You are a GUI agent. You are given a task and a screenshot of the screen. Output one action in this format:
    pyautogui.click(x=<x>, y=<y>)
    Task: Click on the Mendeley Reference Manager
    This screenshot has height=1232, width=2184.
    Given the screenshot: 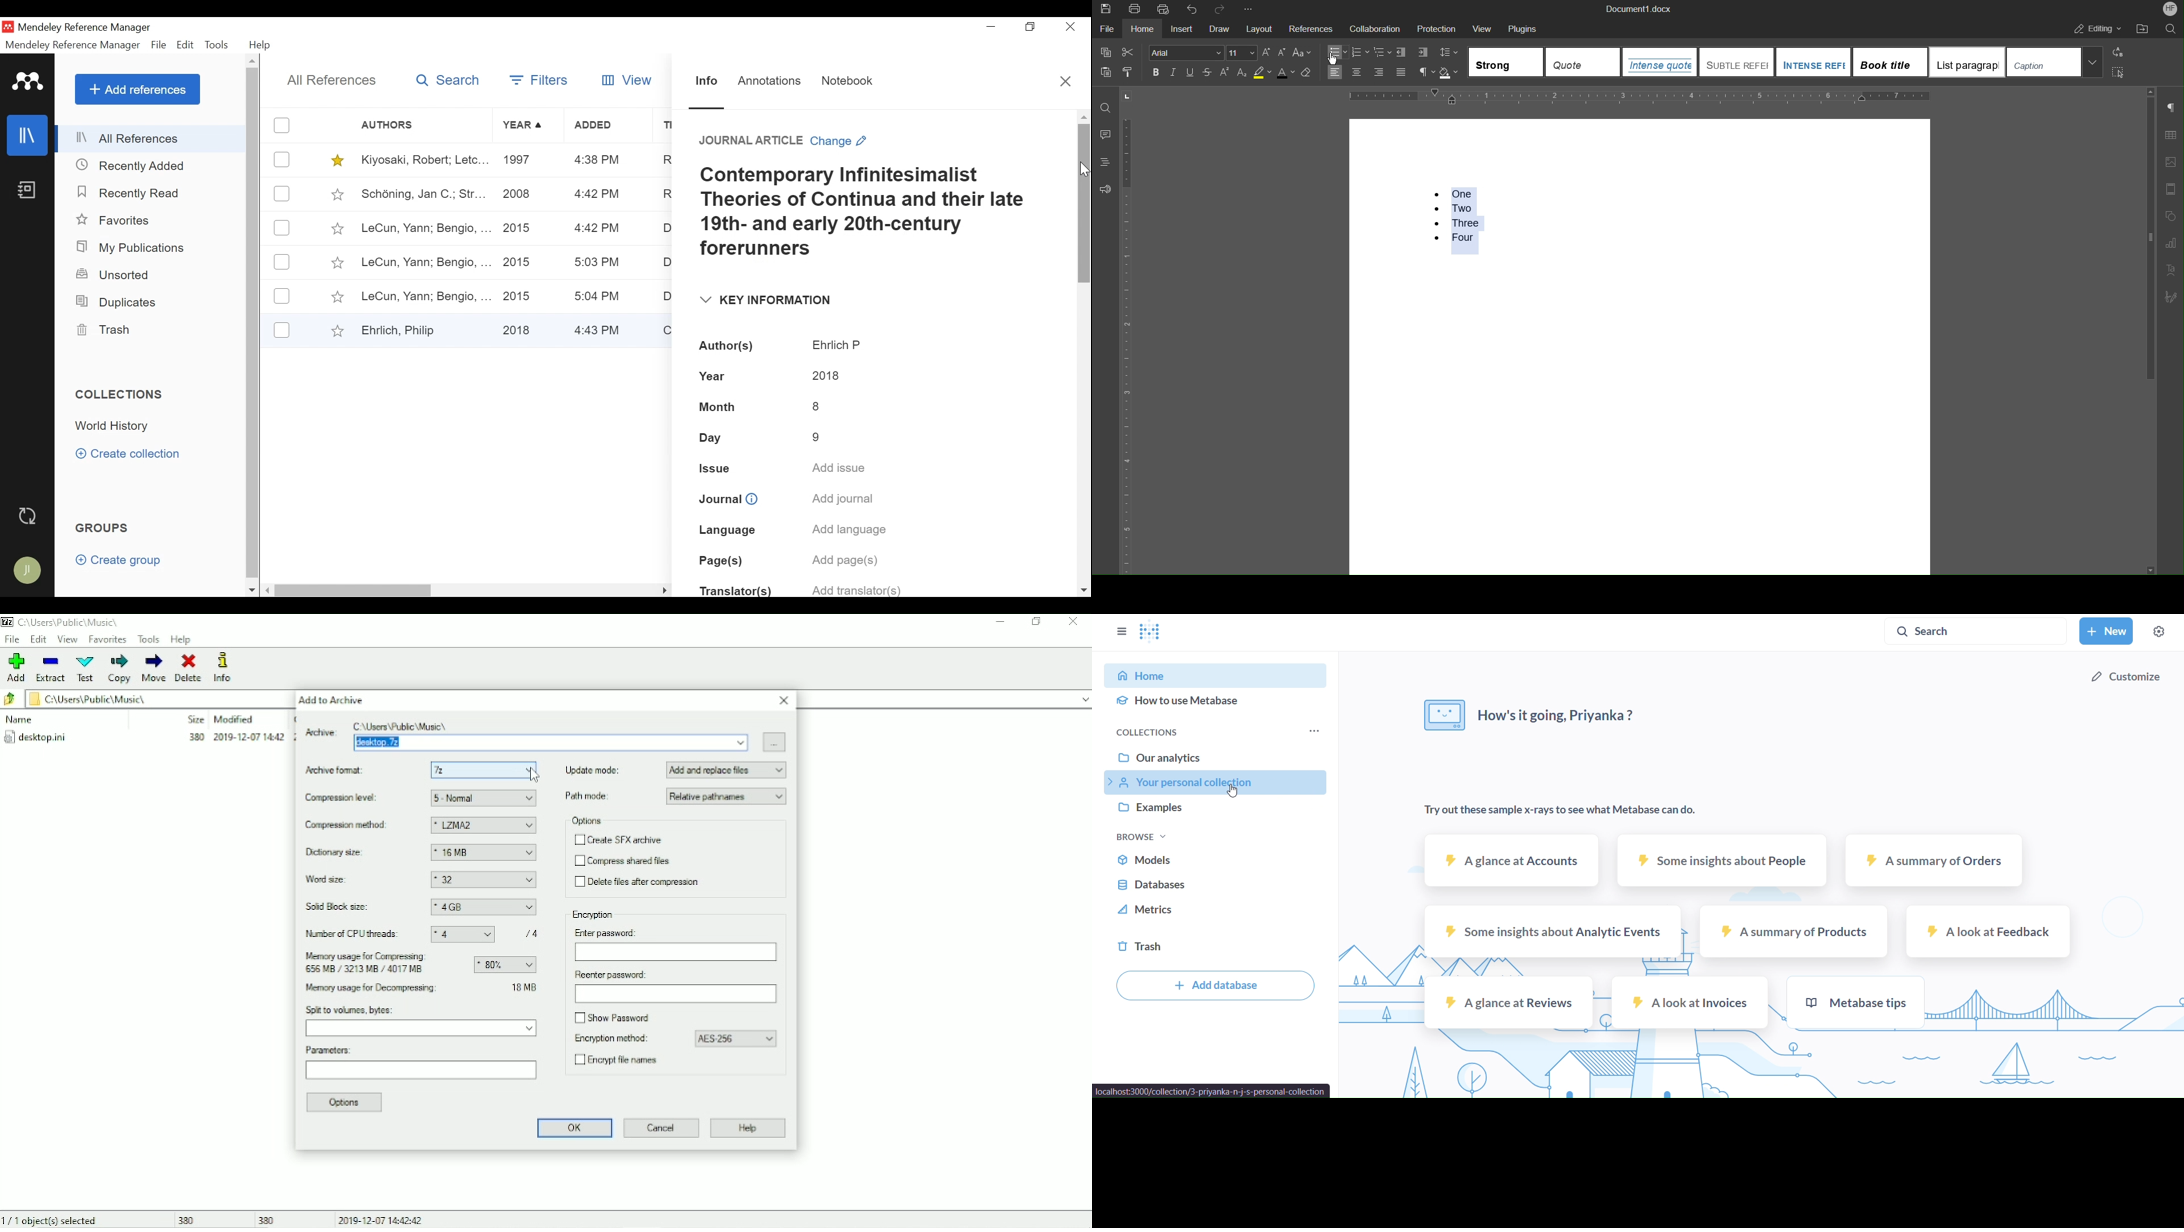 What is the action you would take?
    pyautogui.click(x=85, y=28)
    